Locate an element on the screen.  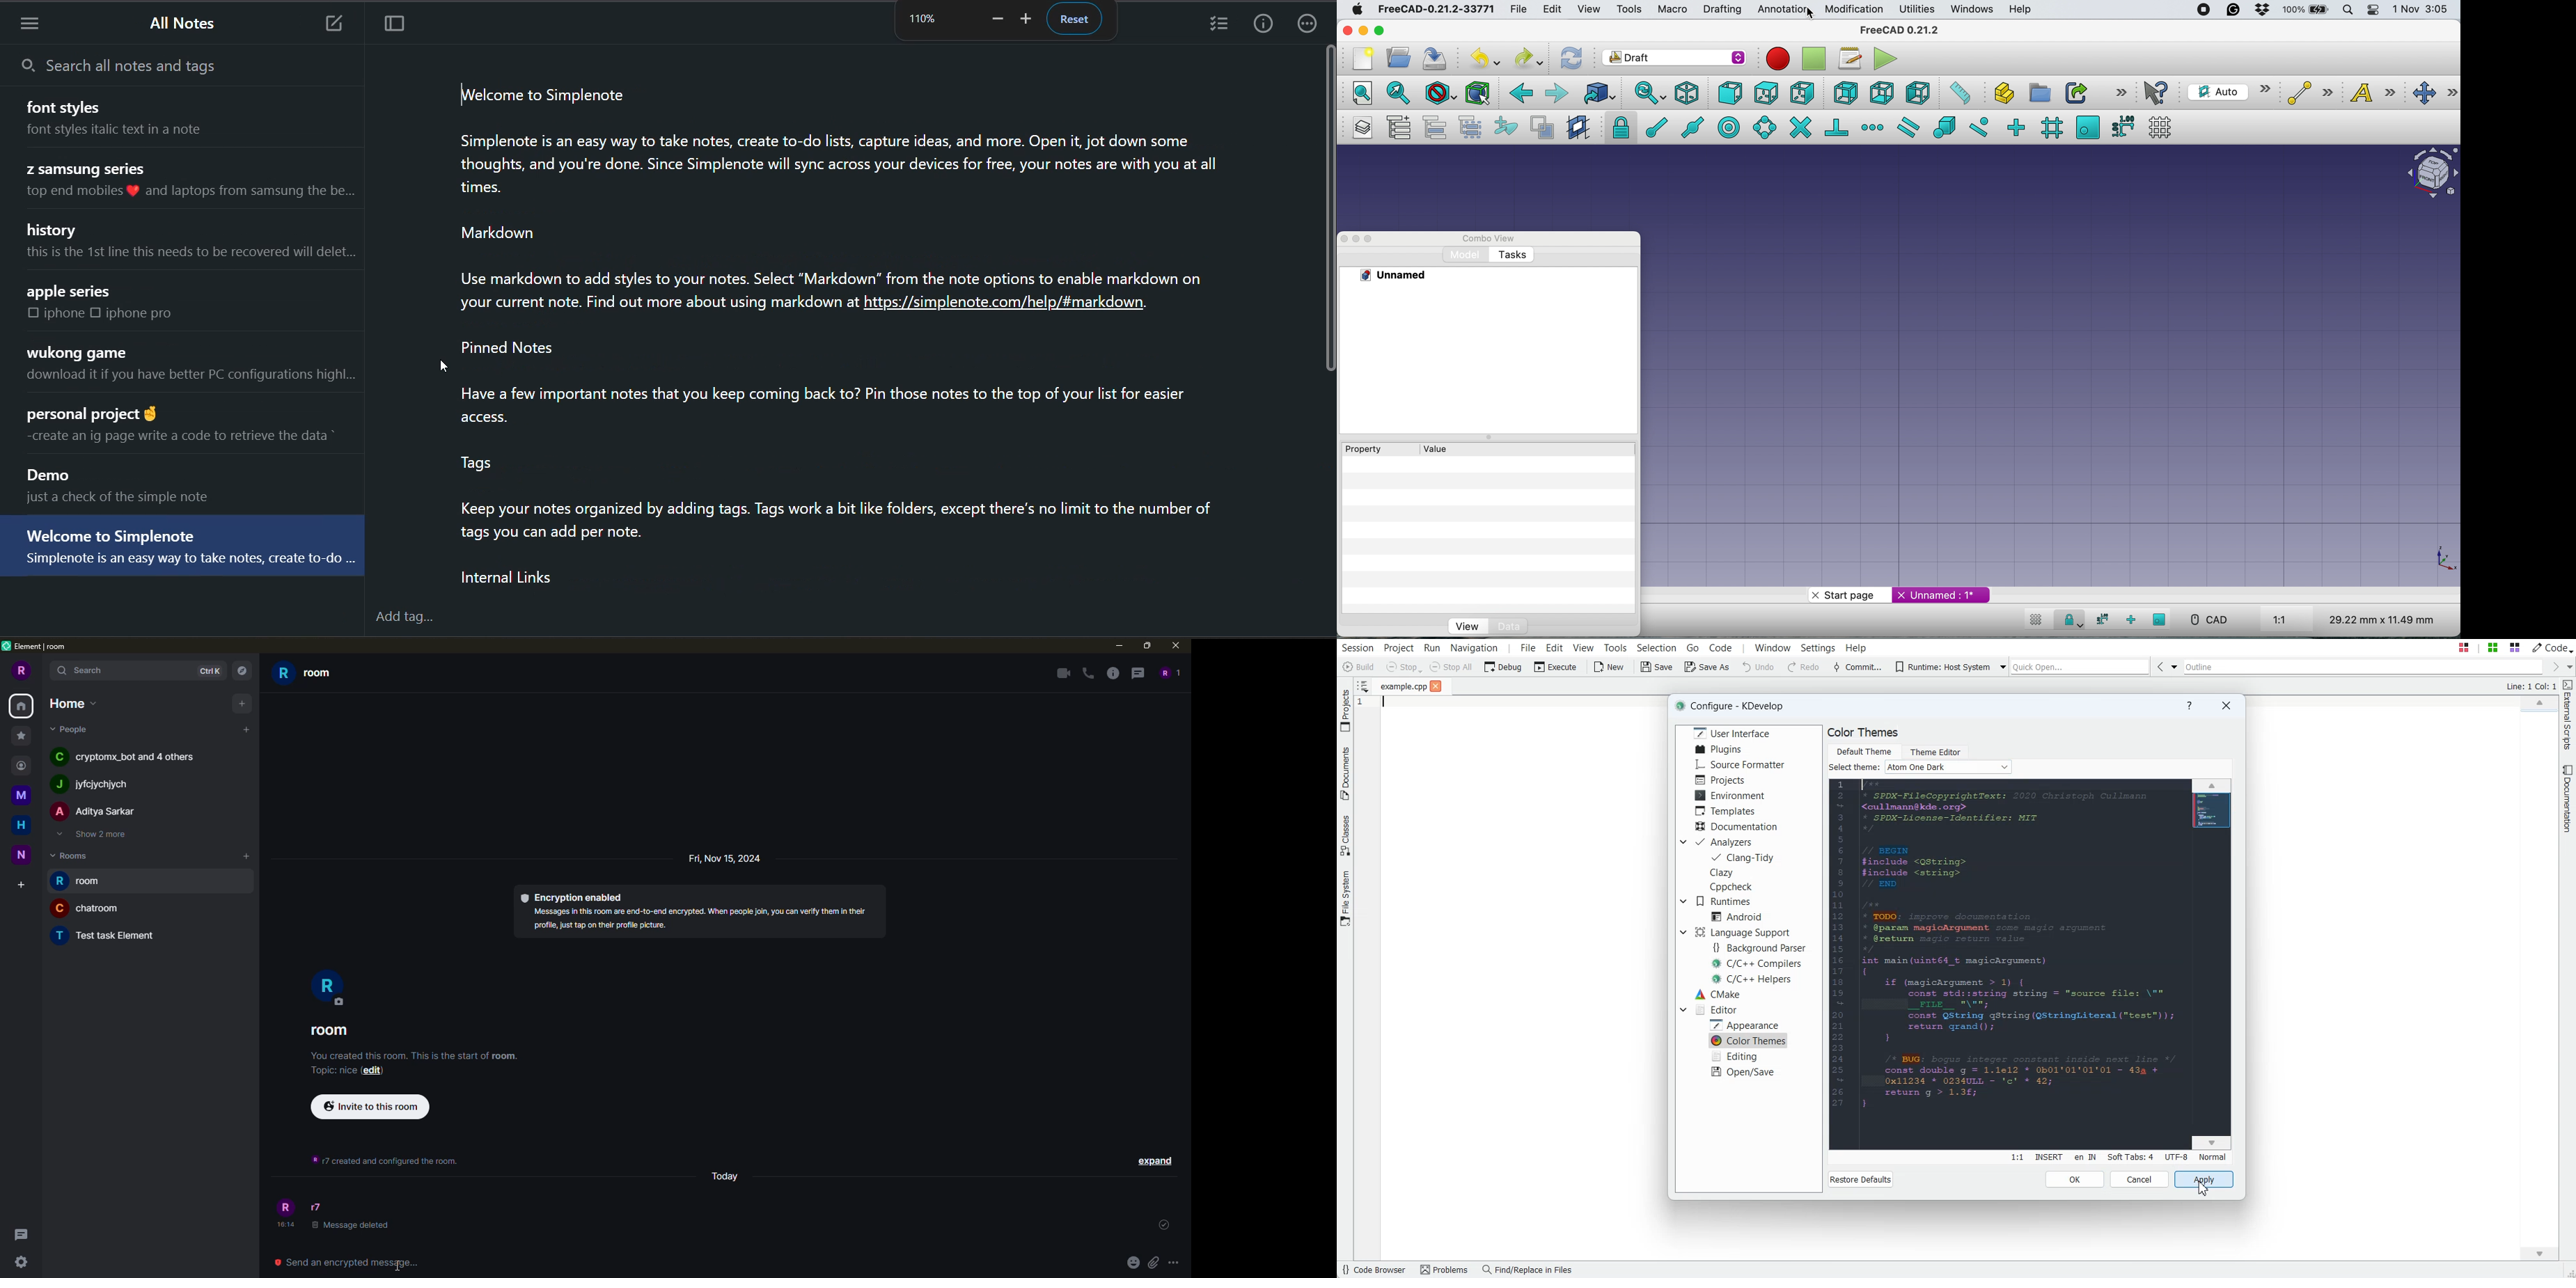
topic is located at coordinates (332, 1070).